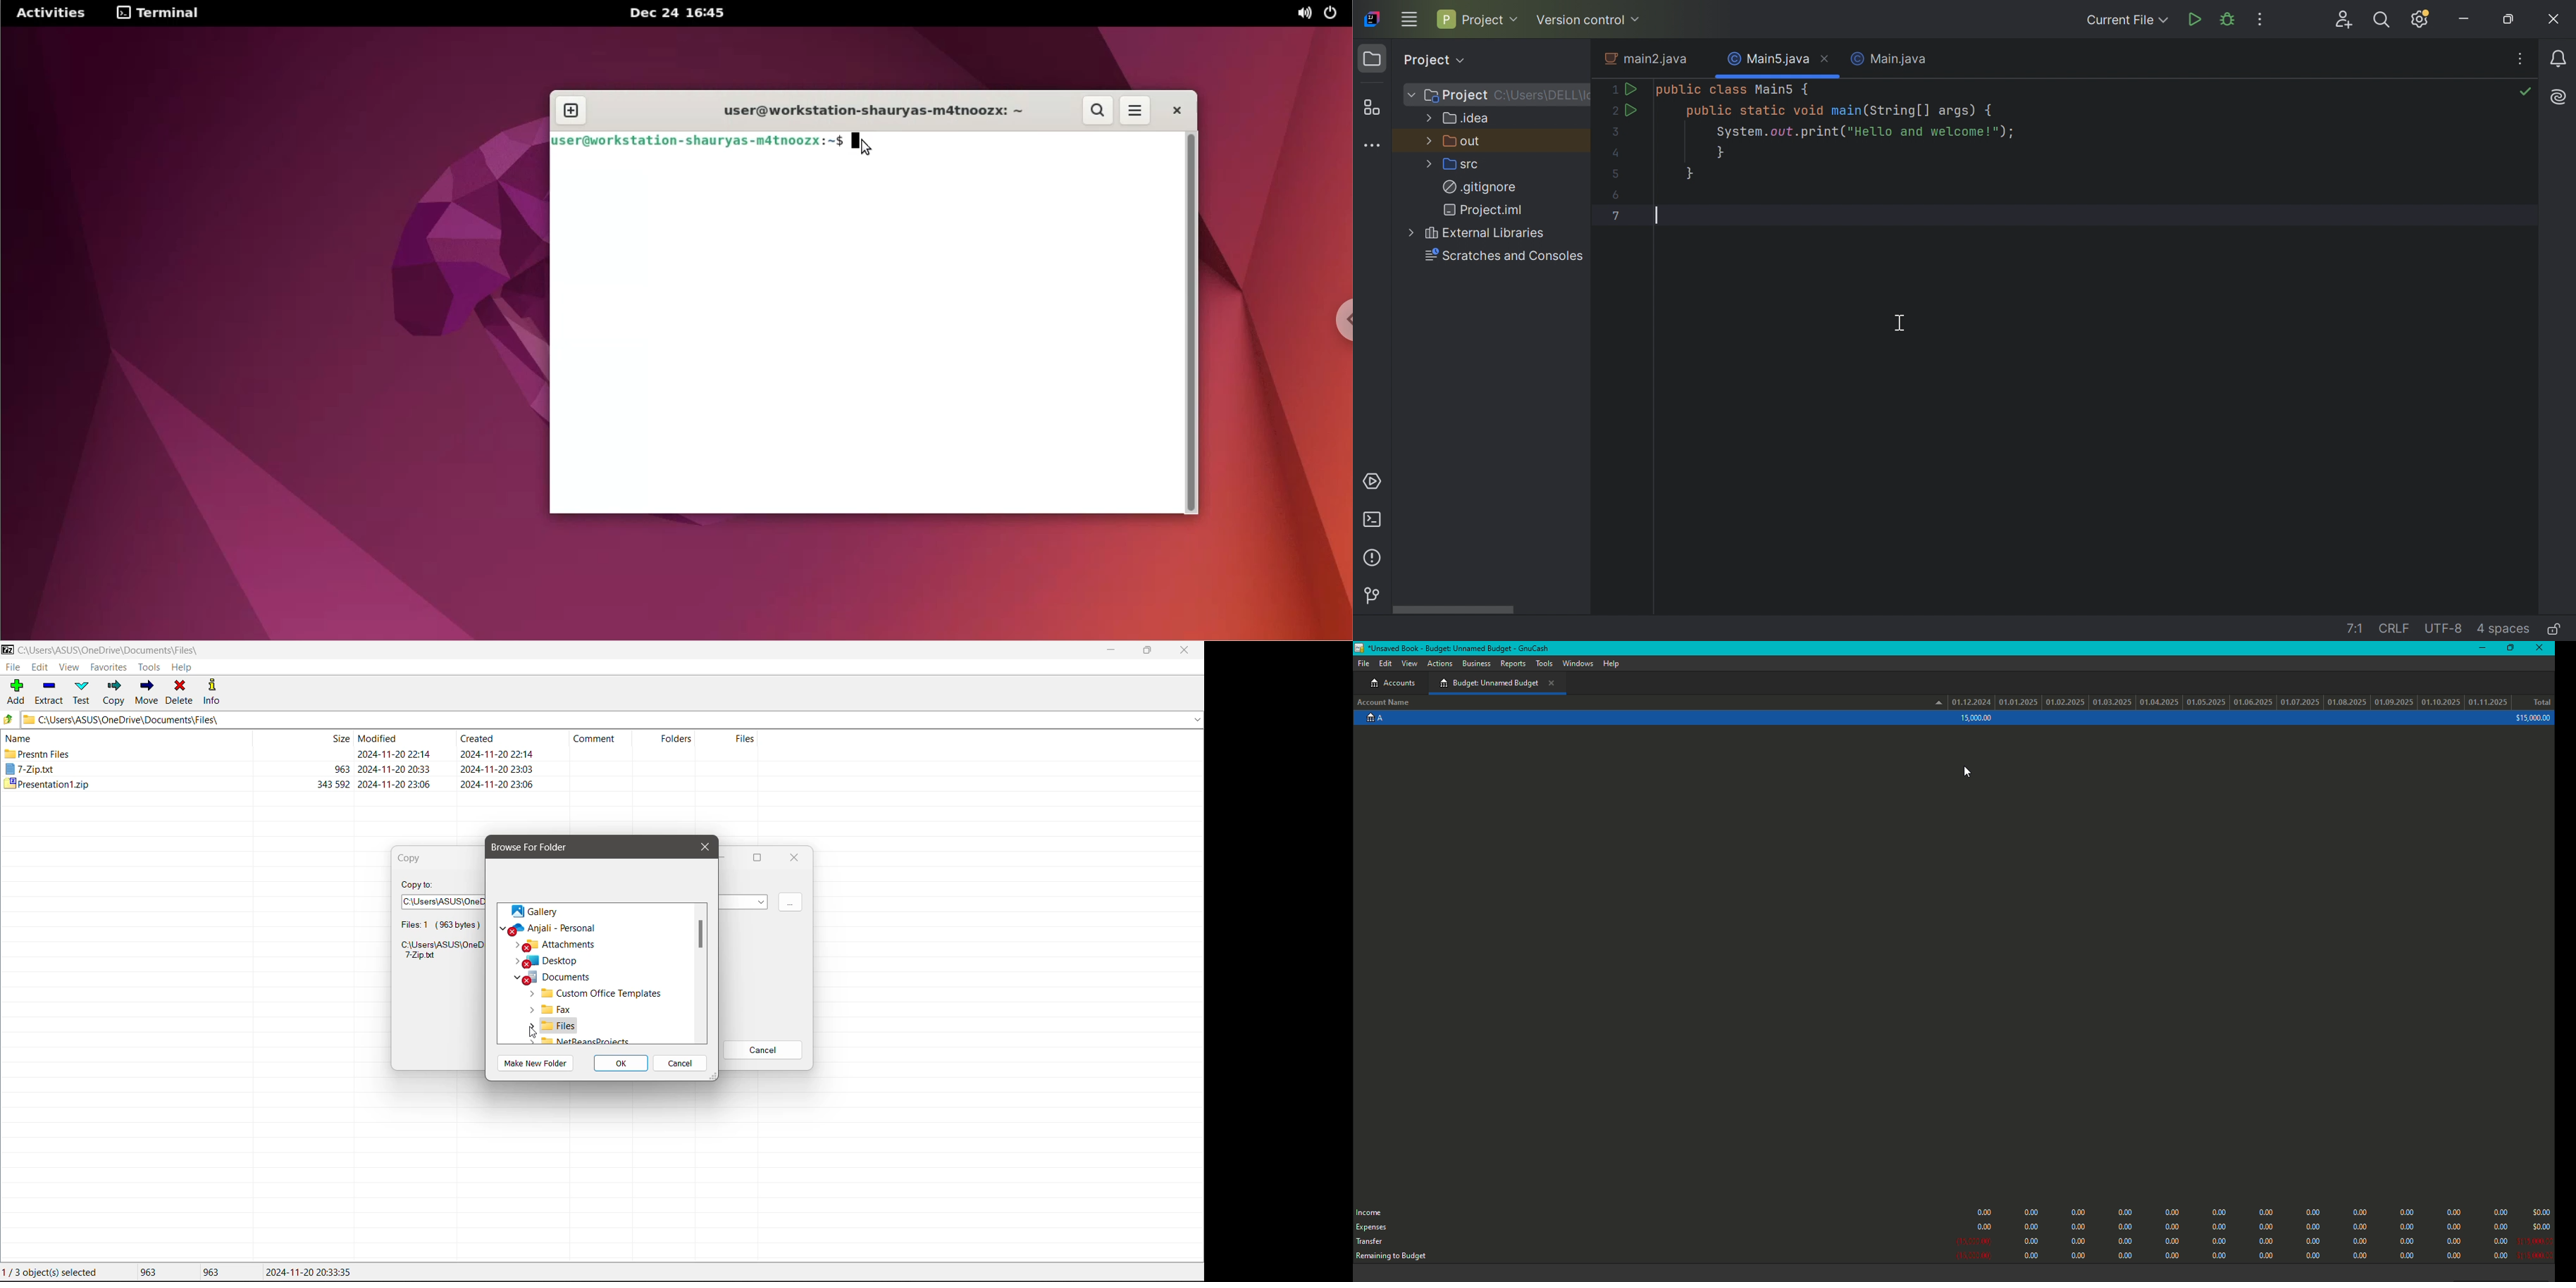  I want to click on Favorites, so click(107, 667).